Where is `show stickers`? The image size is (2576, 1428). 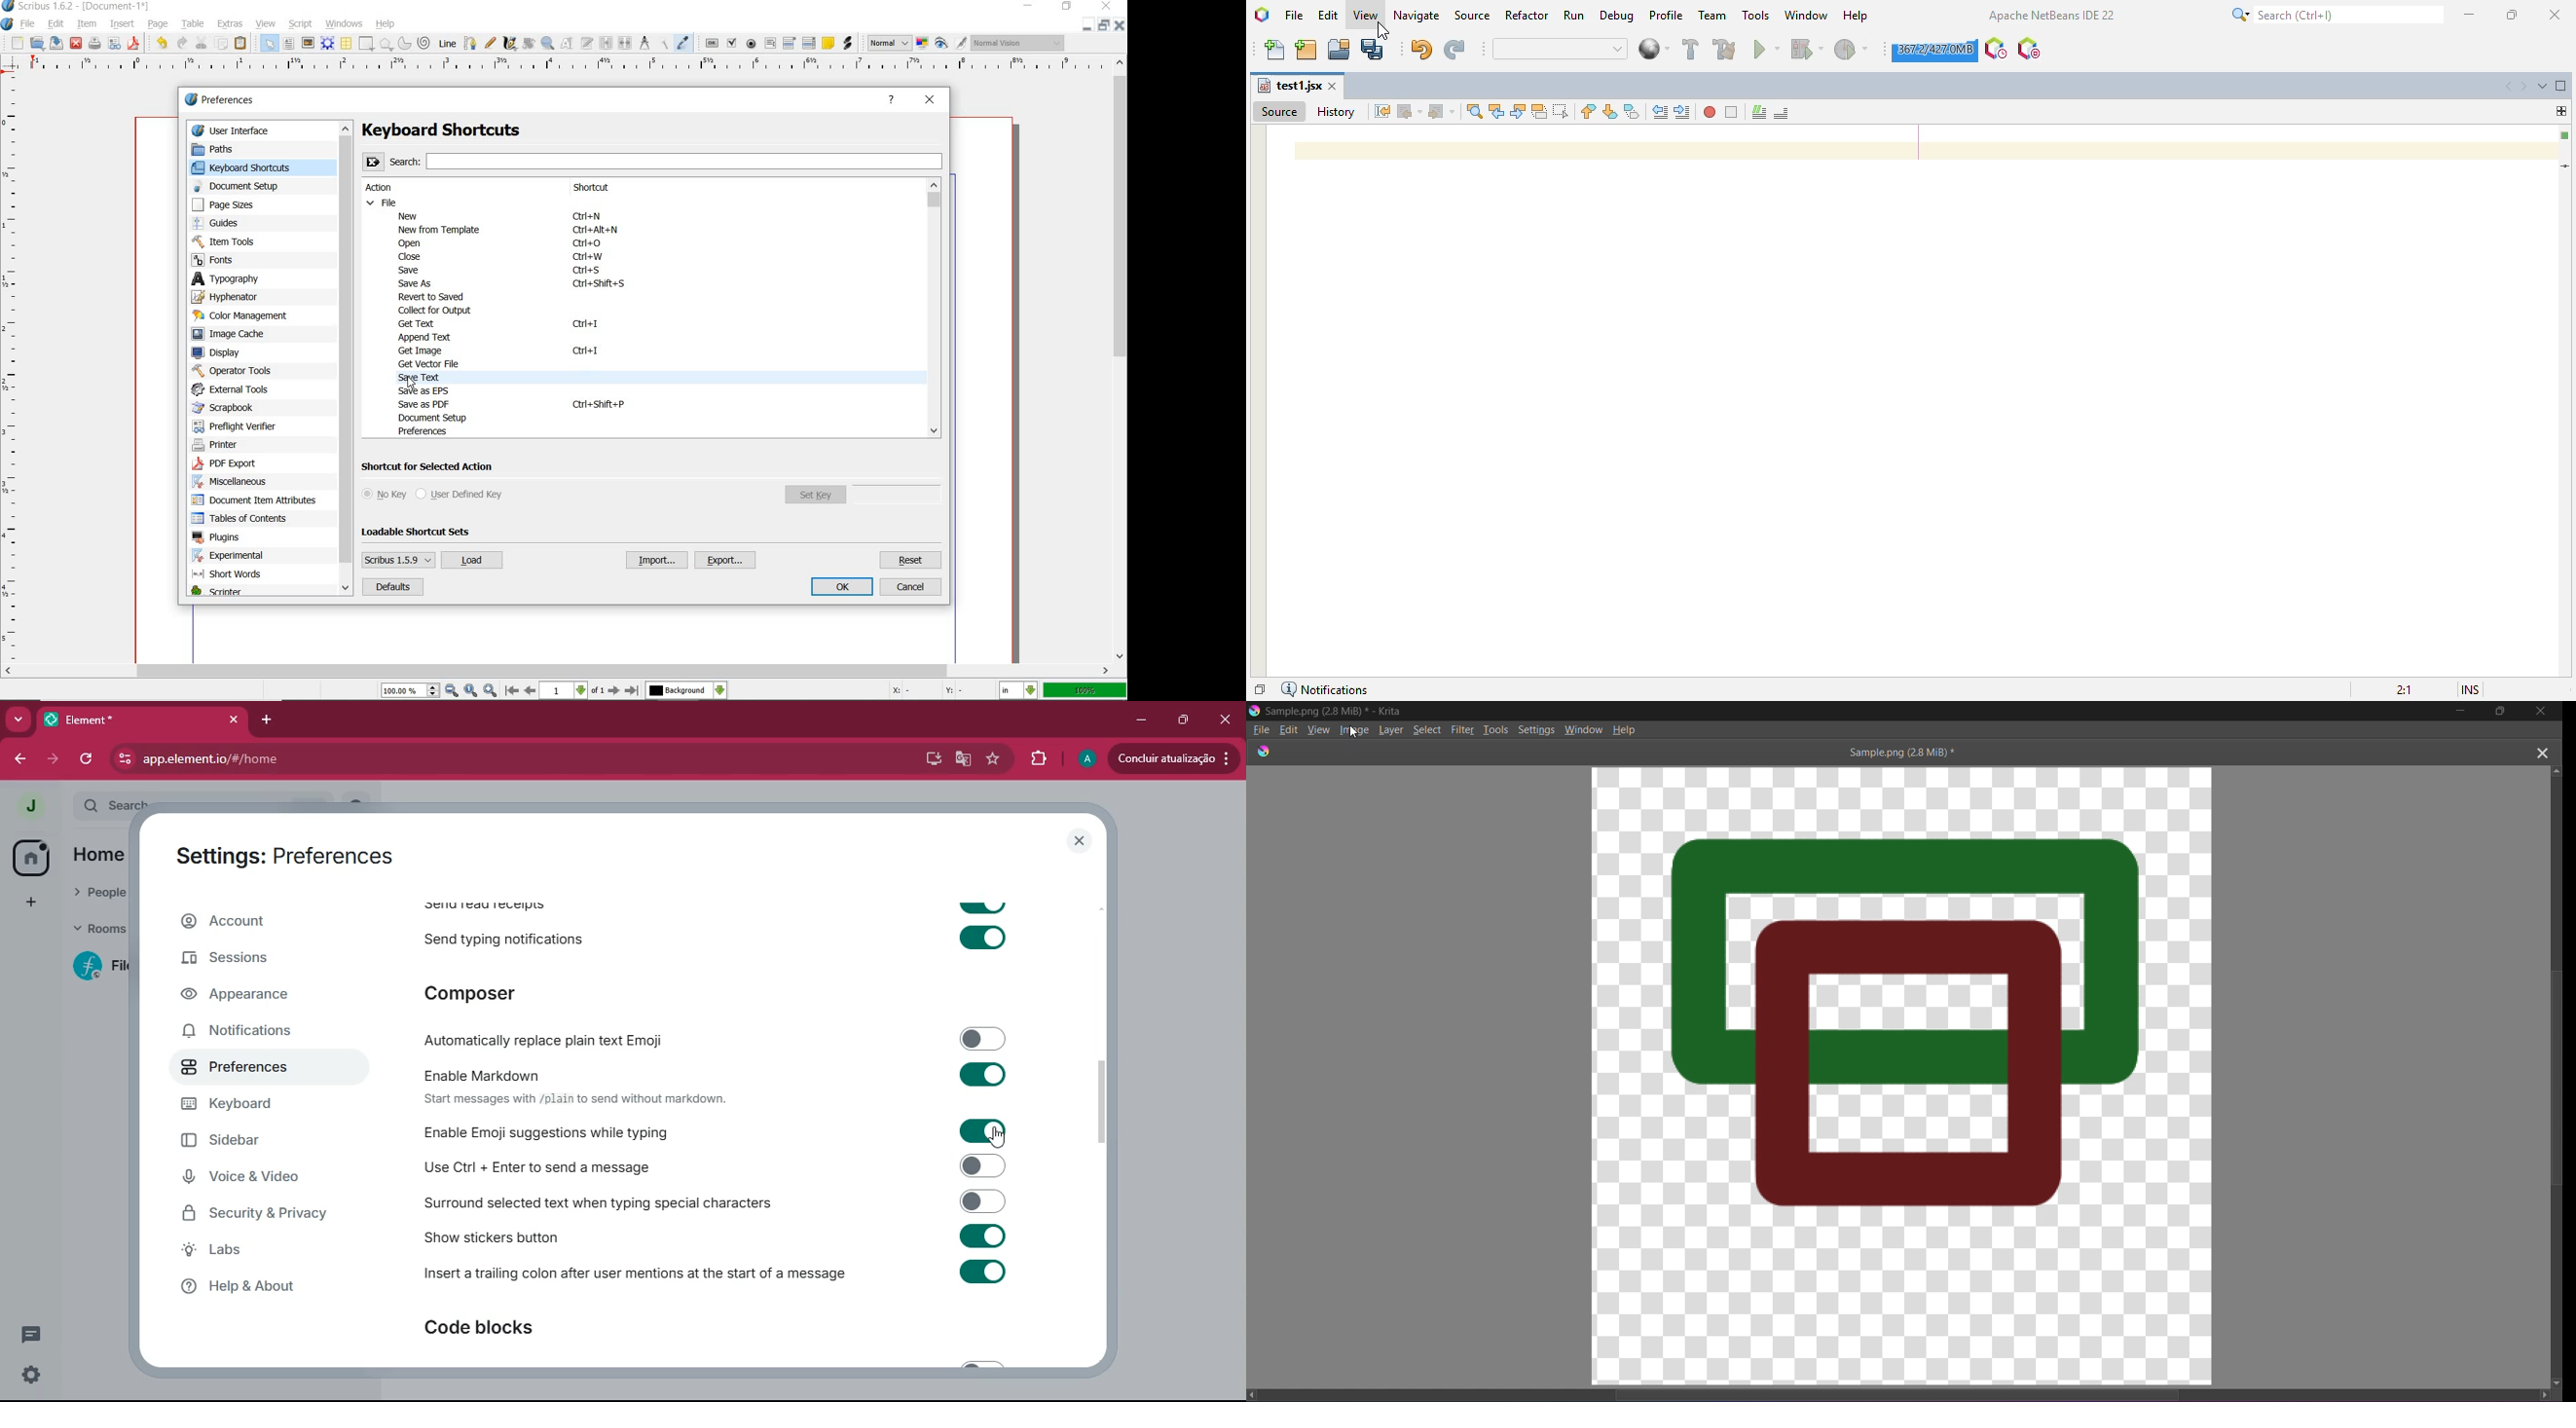 show stickers is located at coordinates (739, 1238).